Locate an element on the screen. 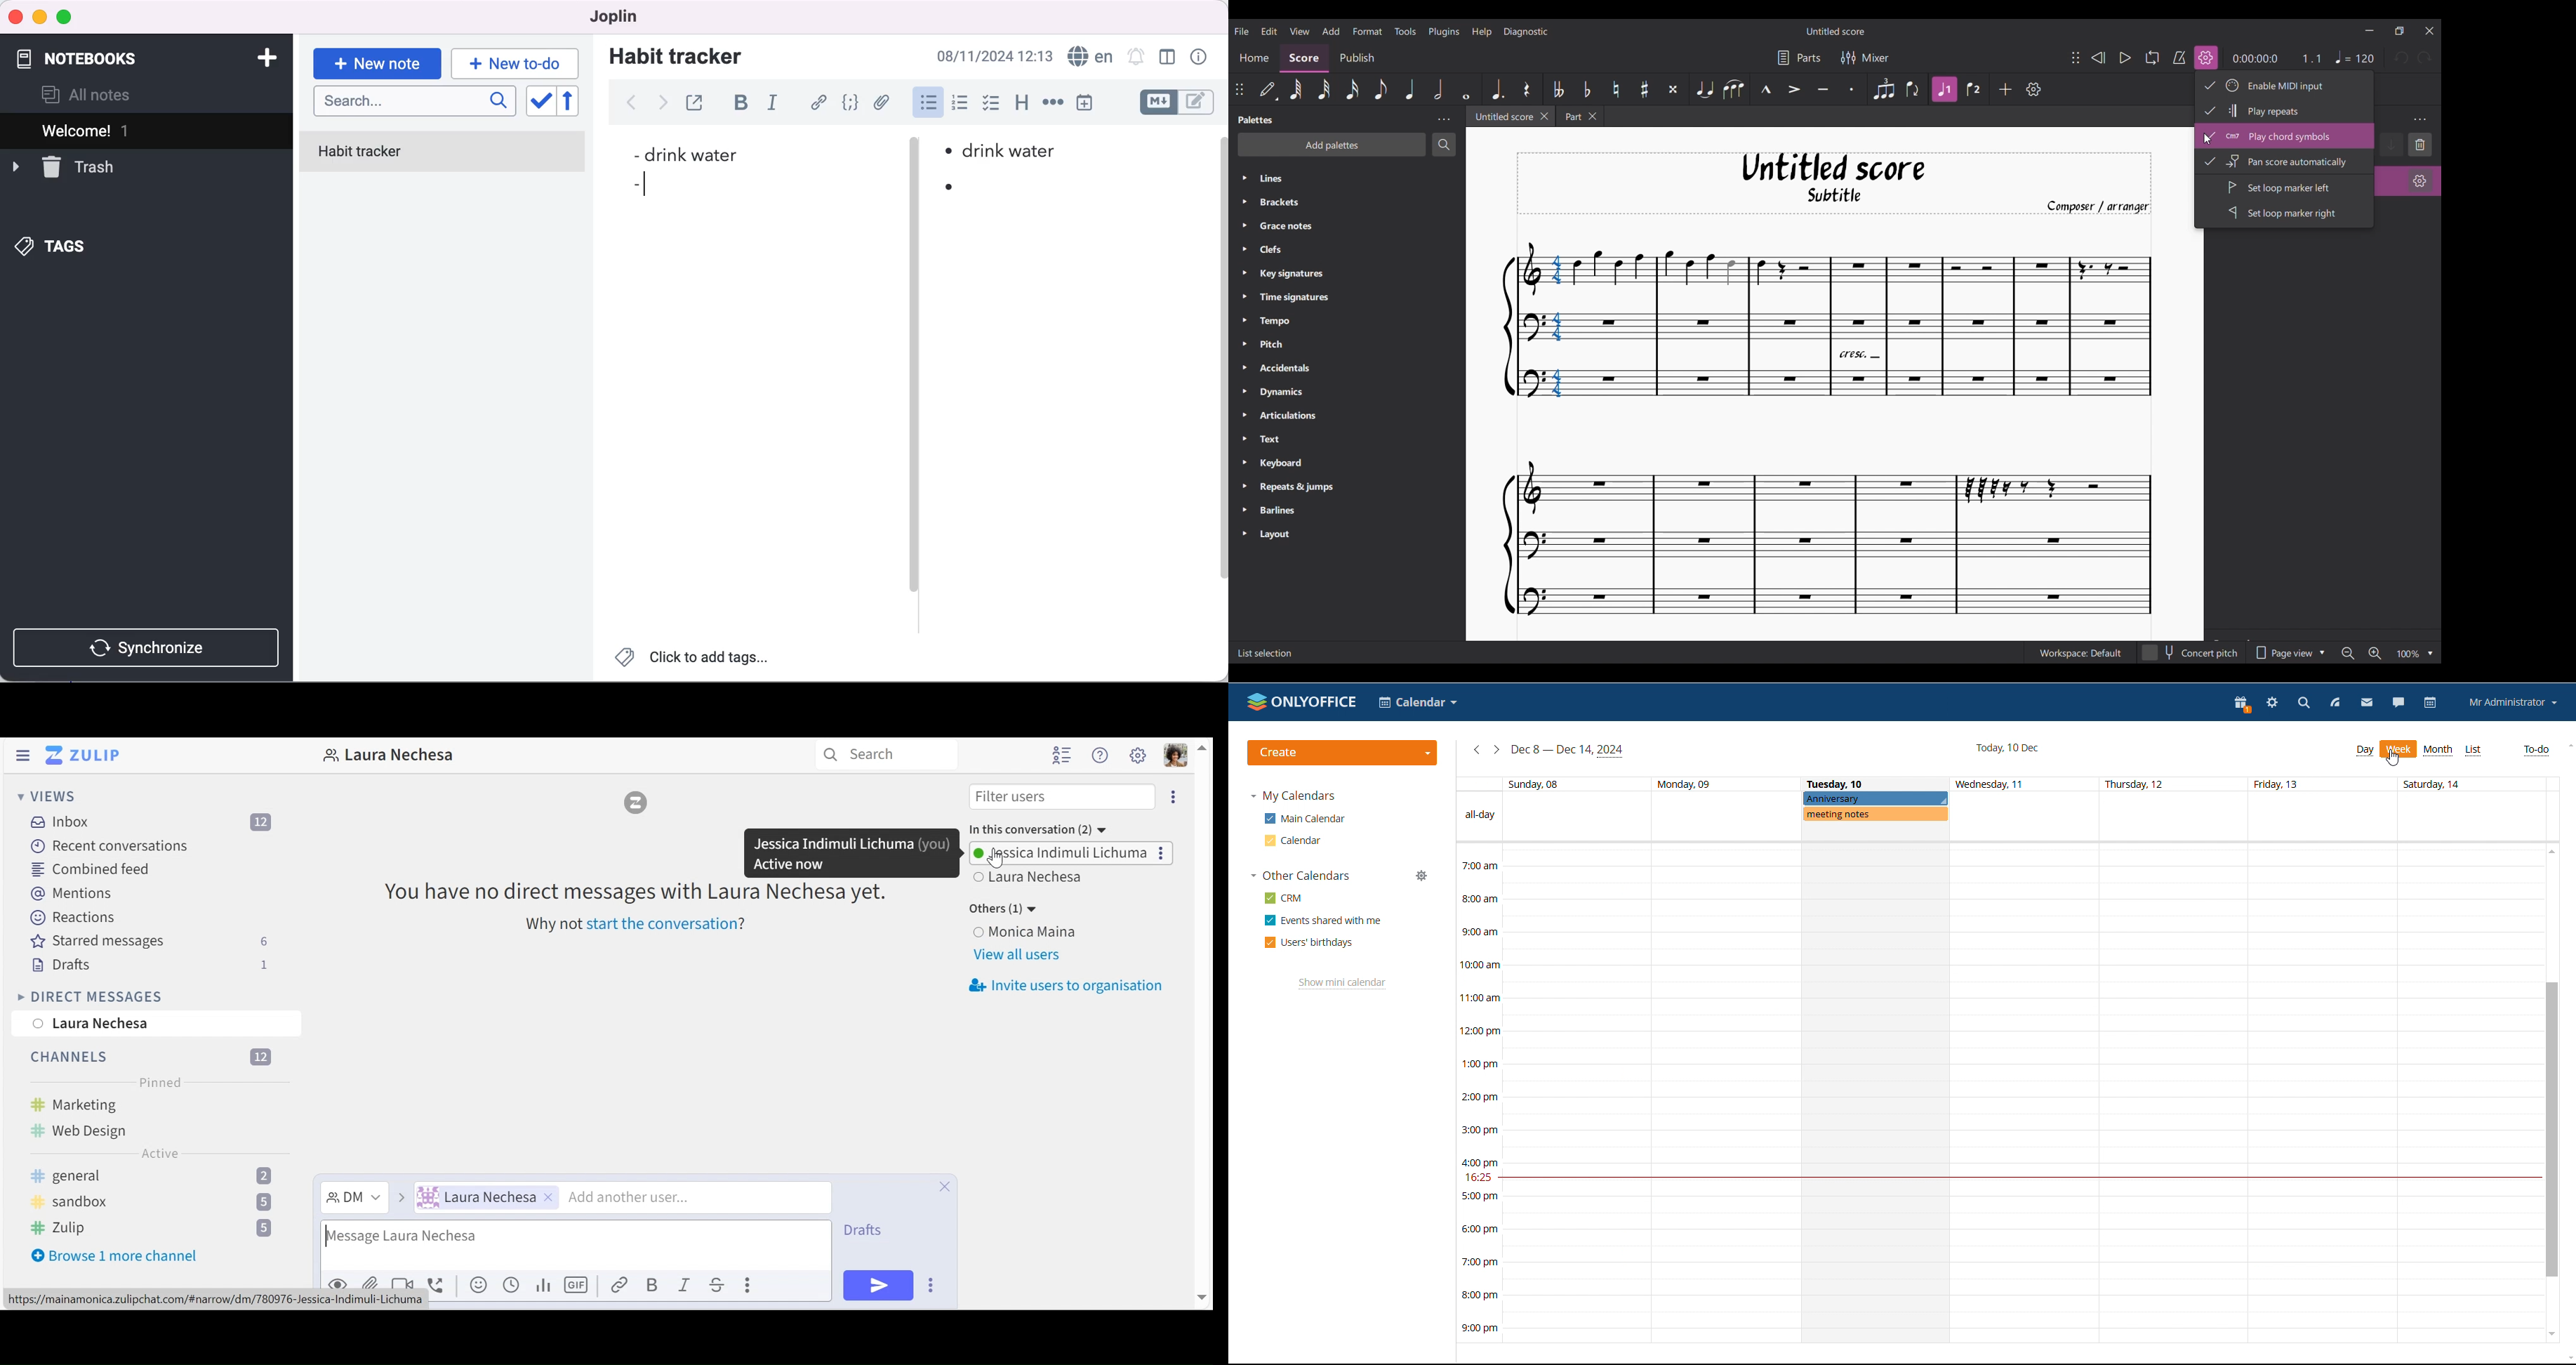 The image size is (2576, 1372). all notes is located at coordinates (86, 95).